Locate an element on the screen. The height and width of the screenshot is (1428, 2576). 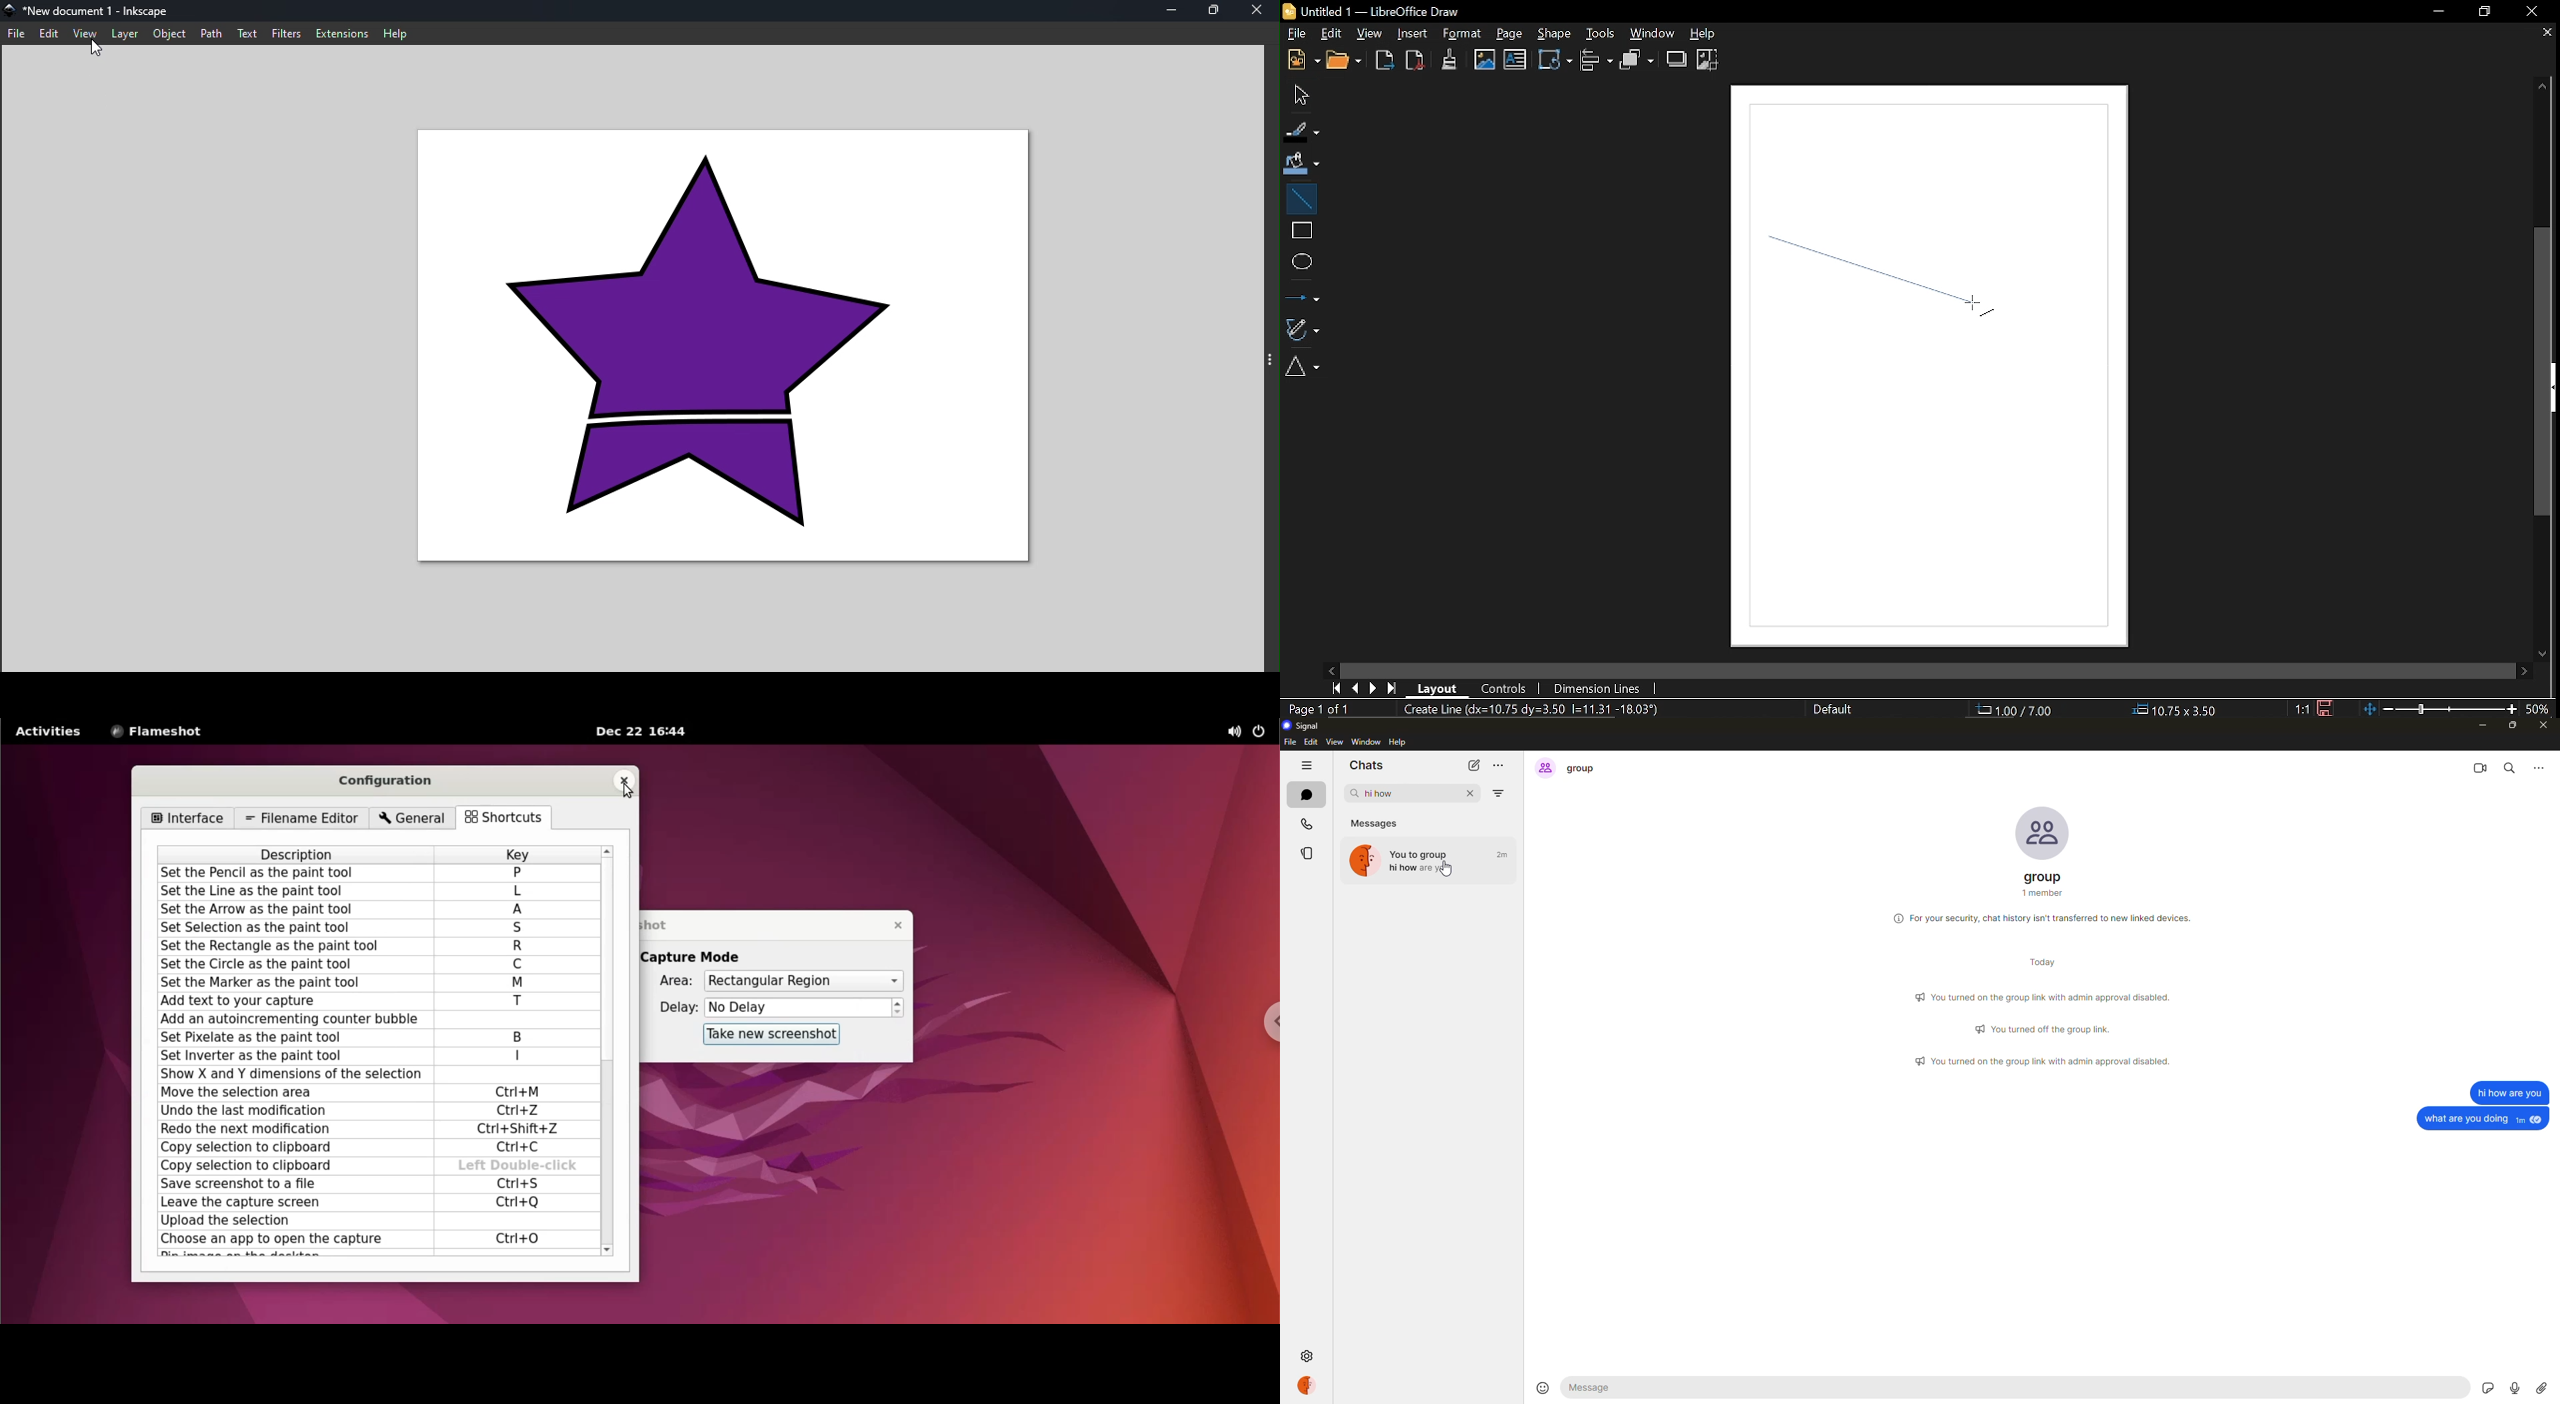
Current window is located at coordinates (1386, 10).